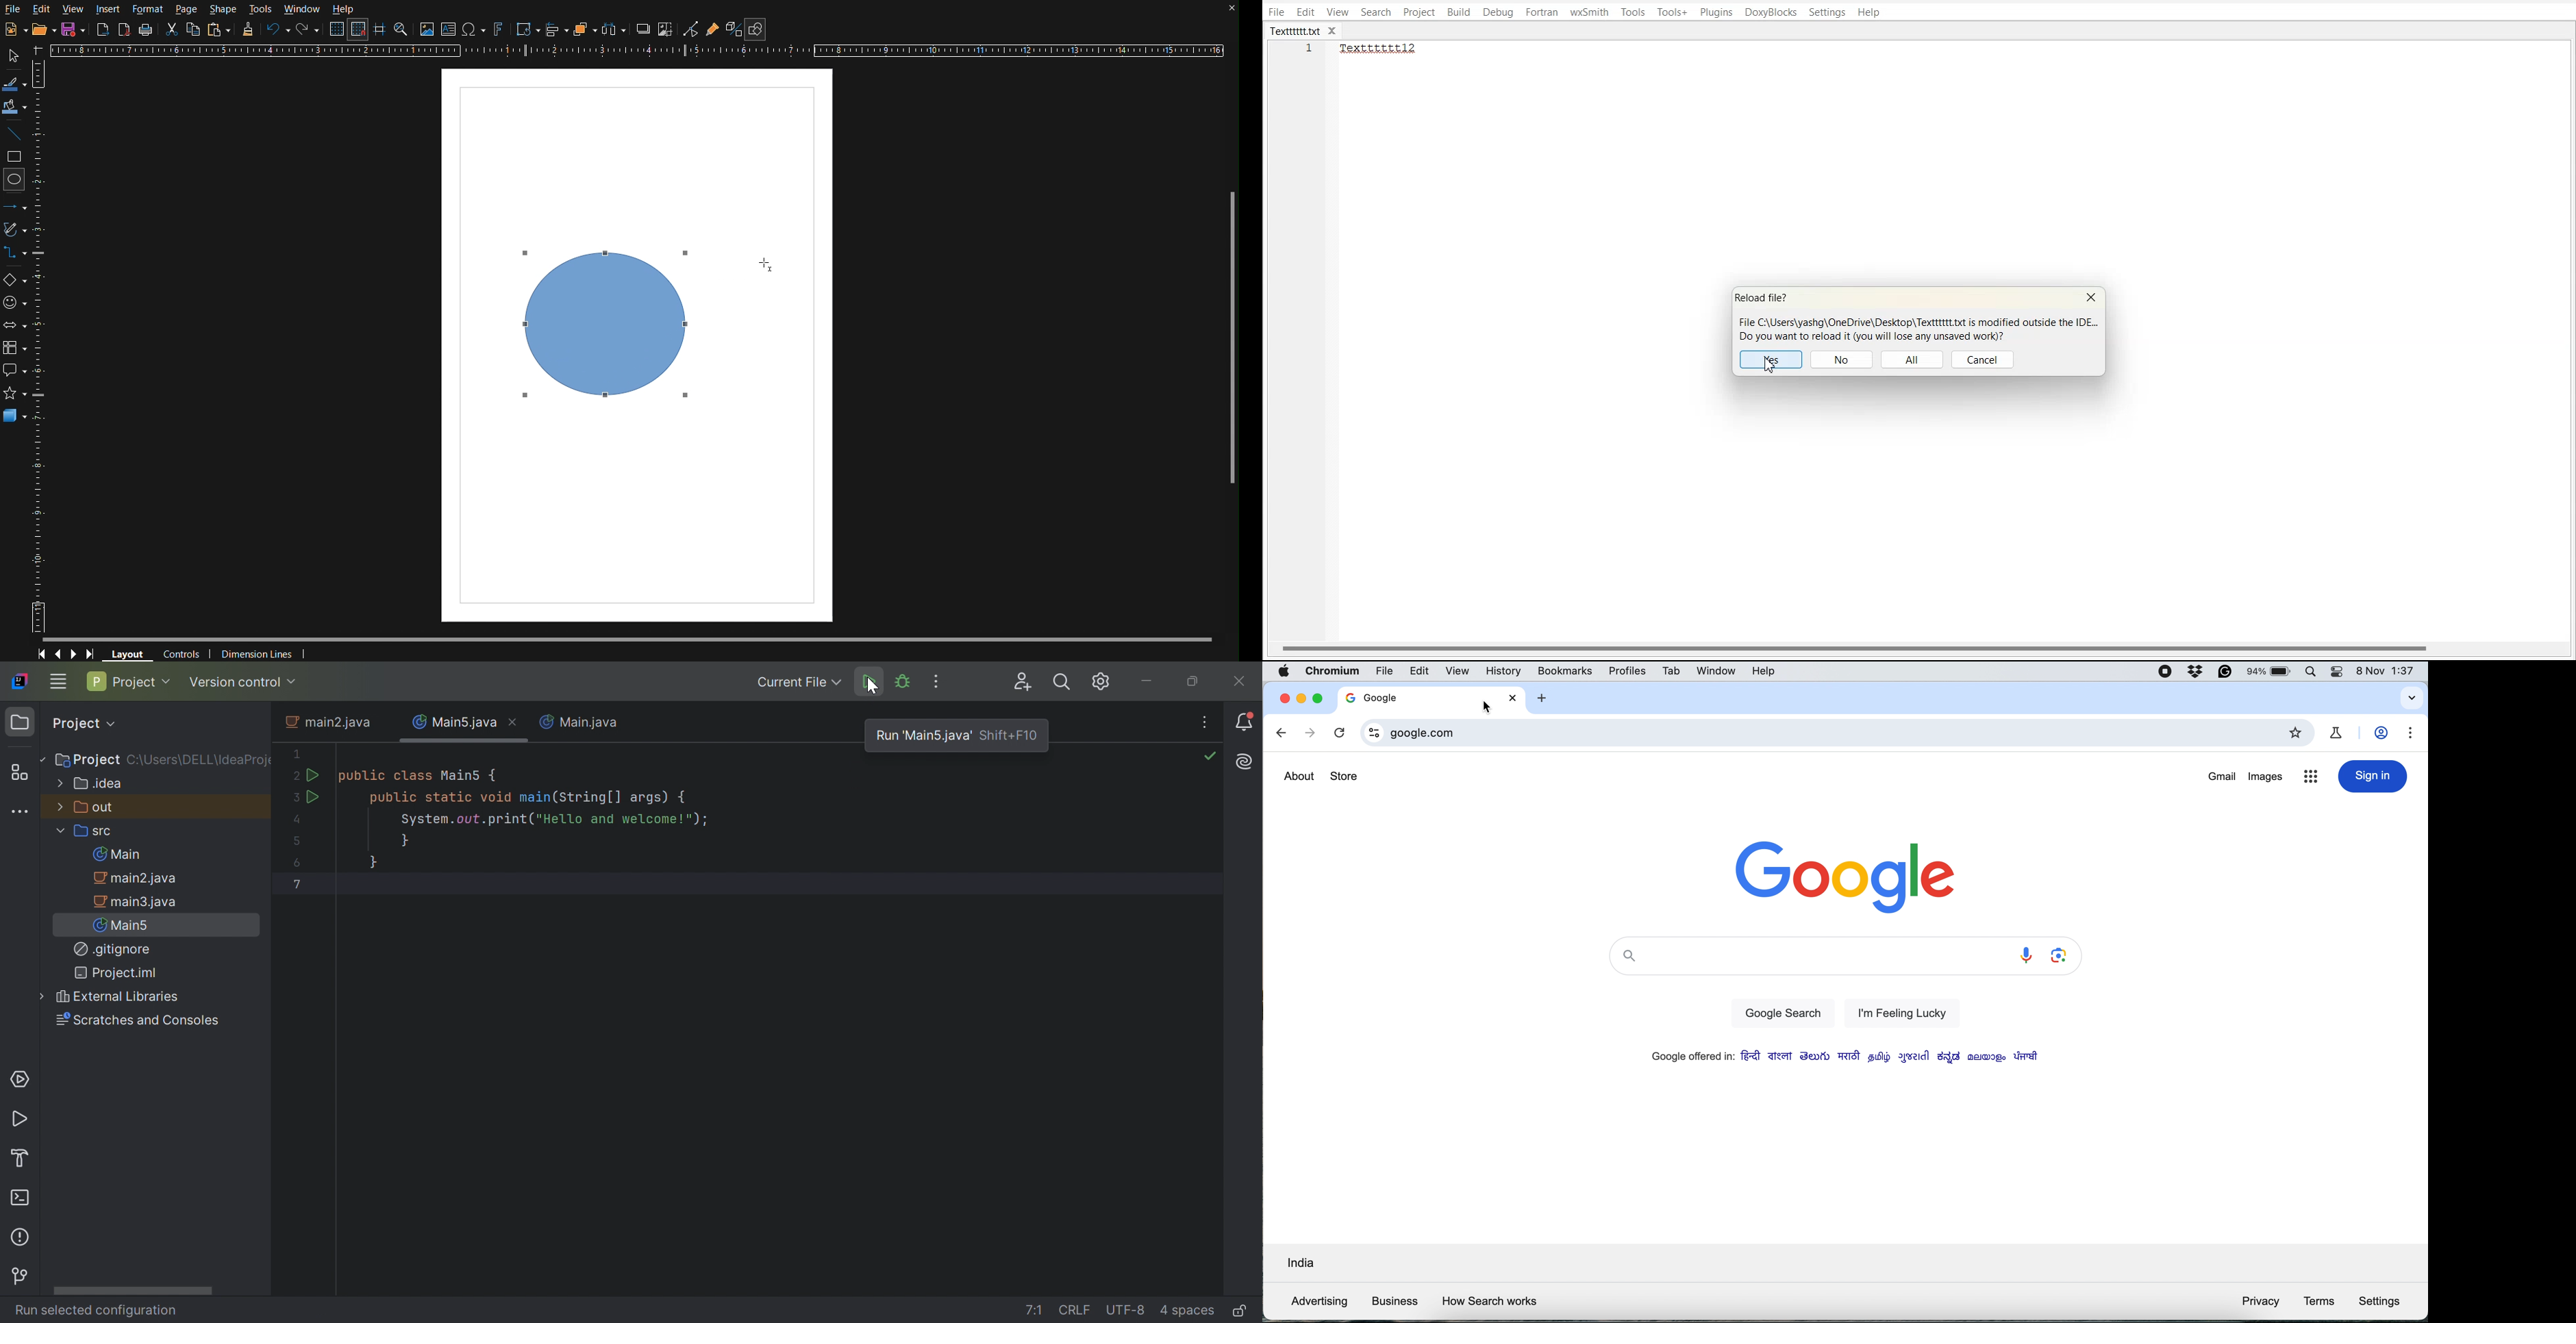 The height and width of the screenshot is (1344, 2576). Describe the element at coordinates (1248, 721) in the screenshot. I see `Notifications` at that location.